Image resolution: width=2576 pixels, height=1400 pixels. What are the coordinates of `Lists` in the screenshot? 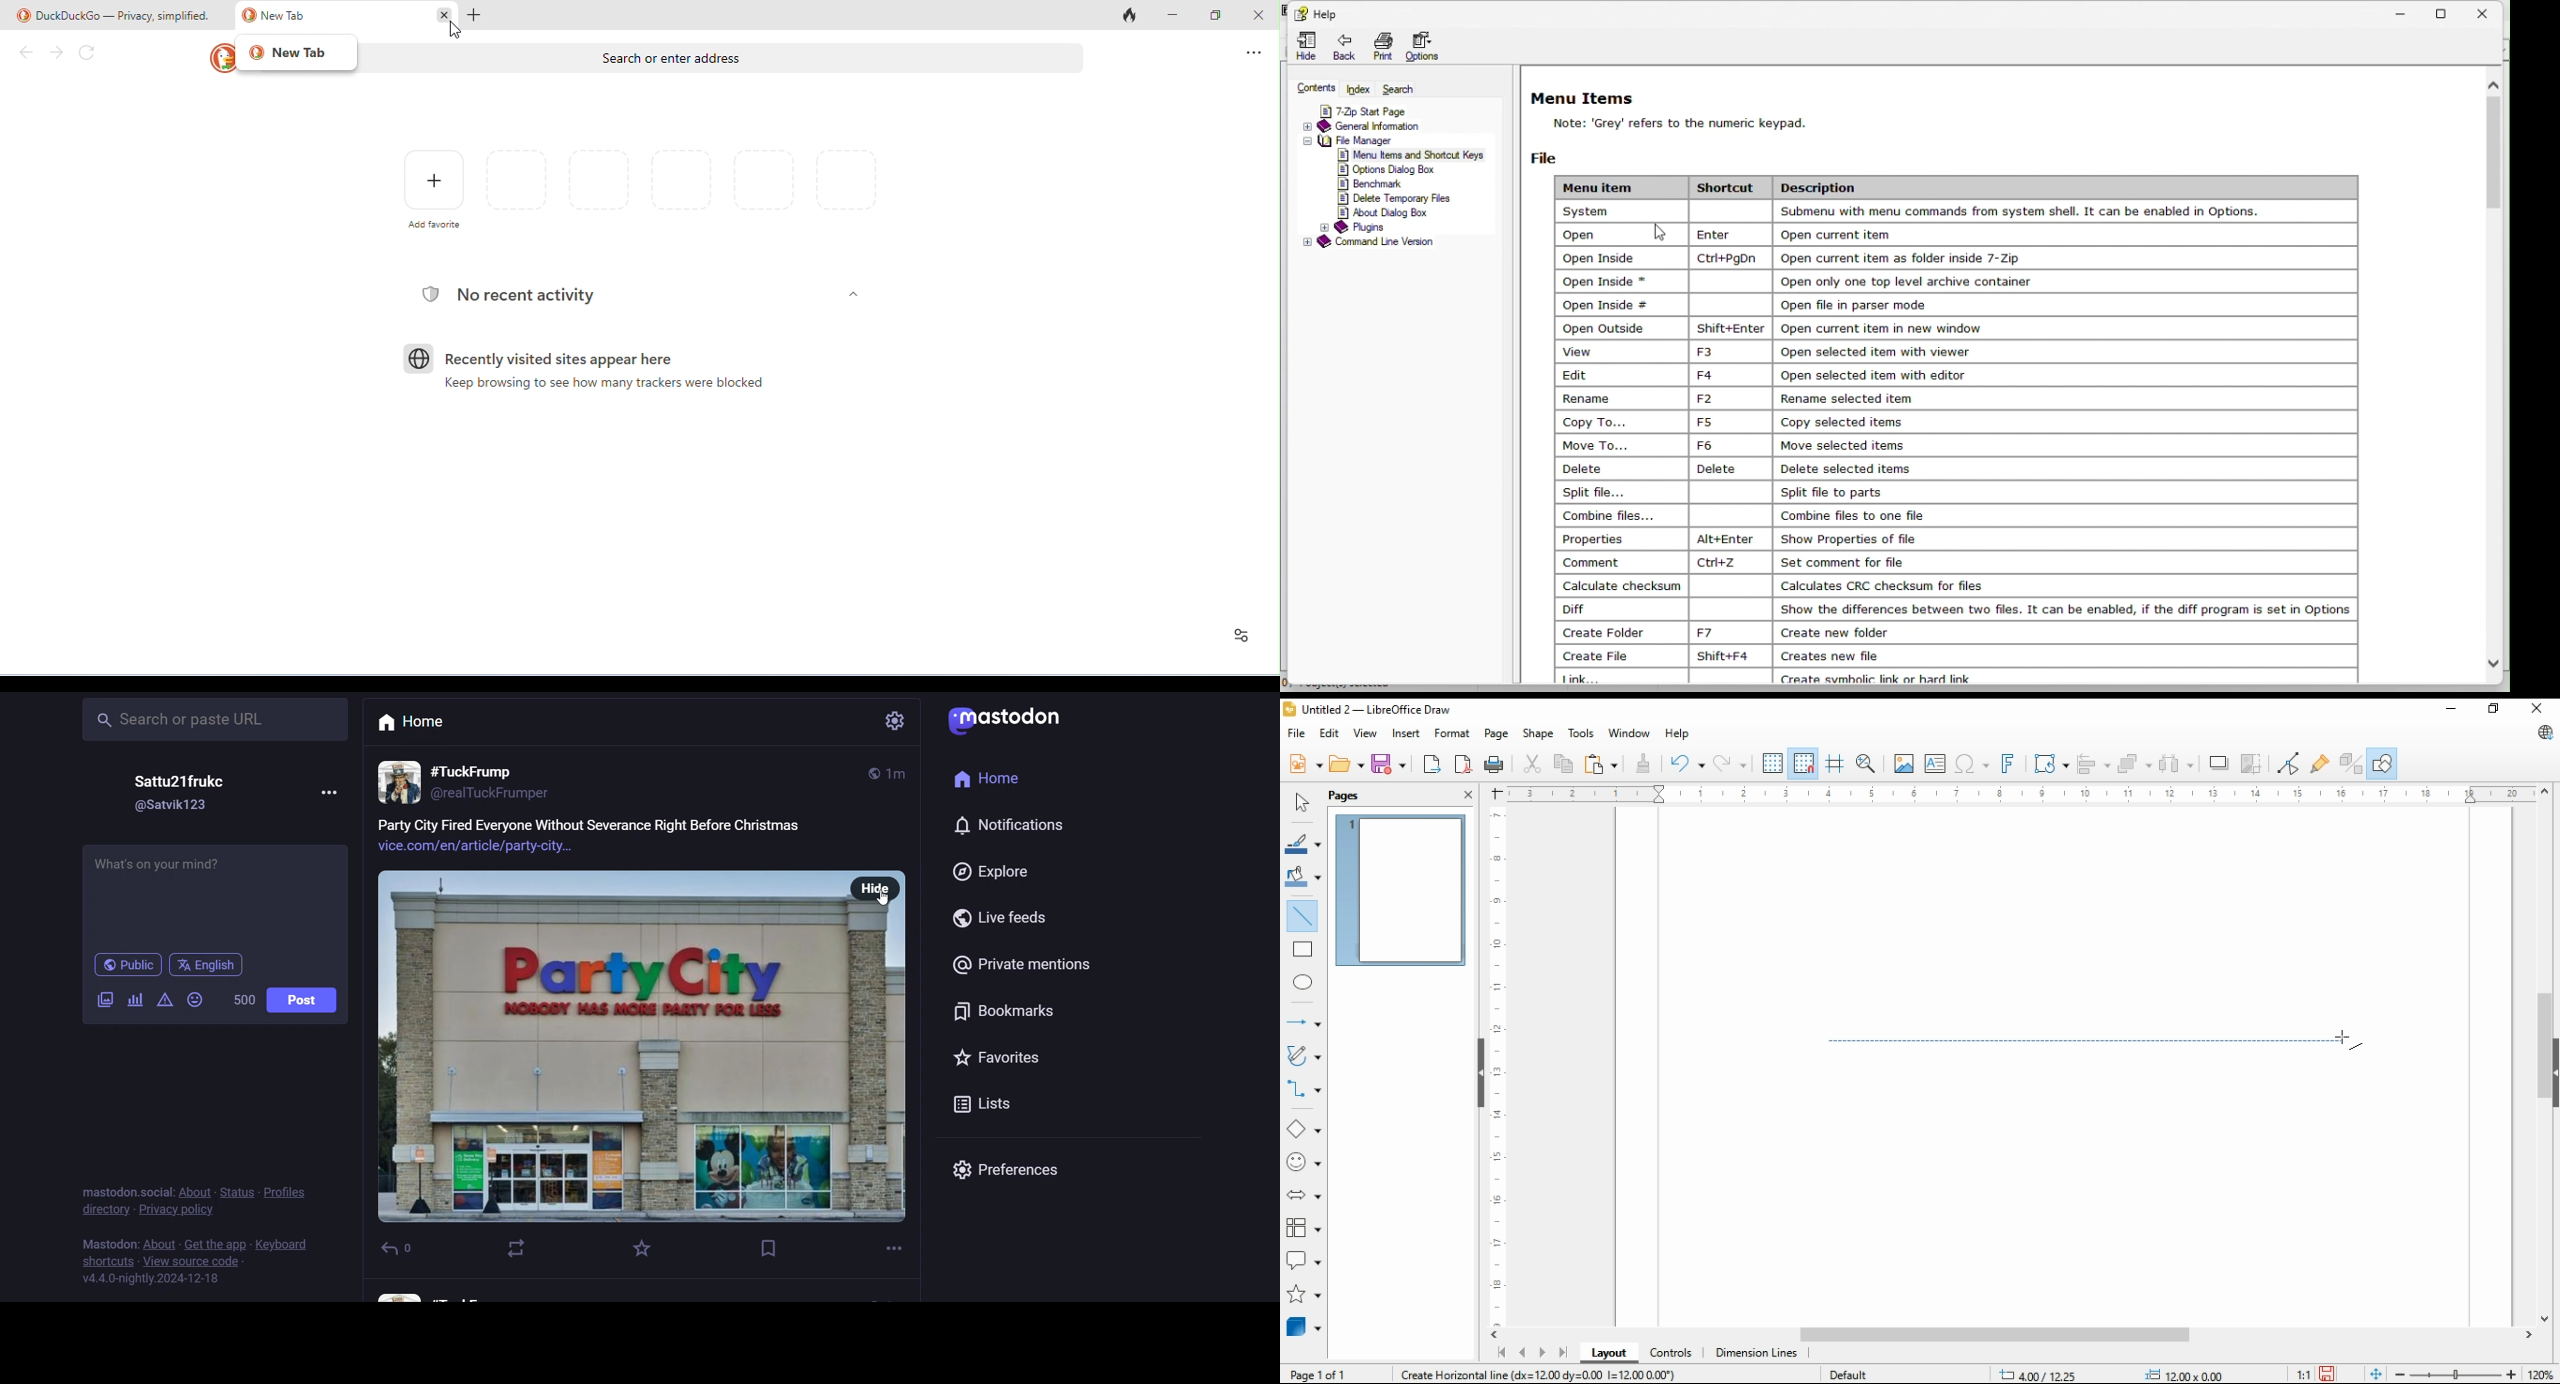 It's located at (983, 1105).